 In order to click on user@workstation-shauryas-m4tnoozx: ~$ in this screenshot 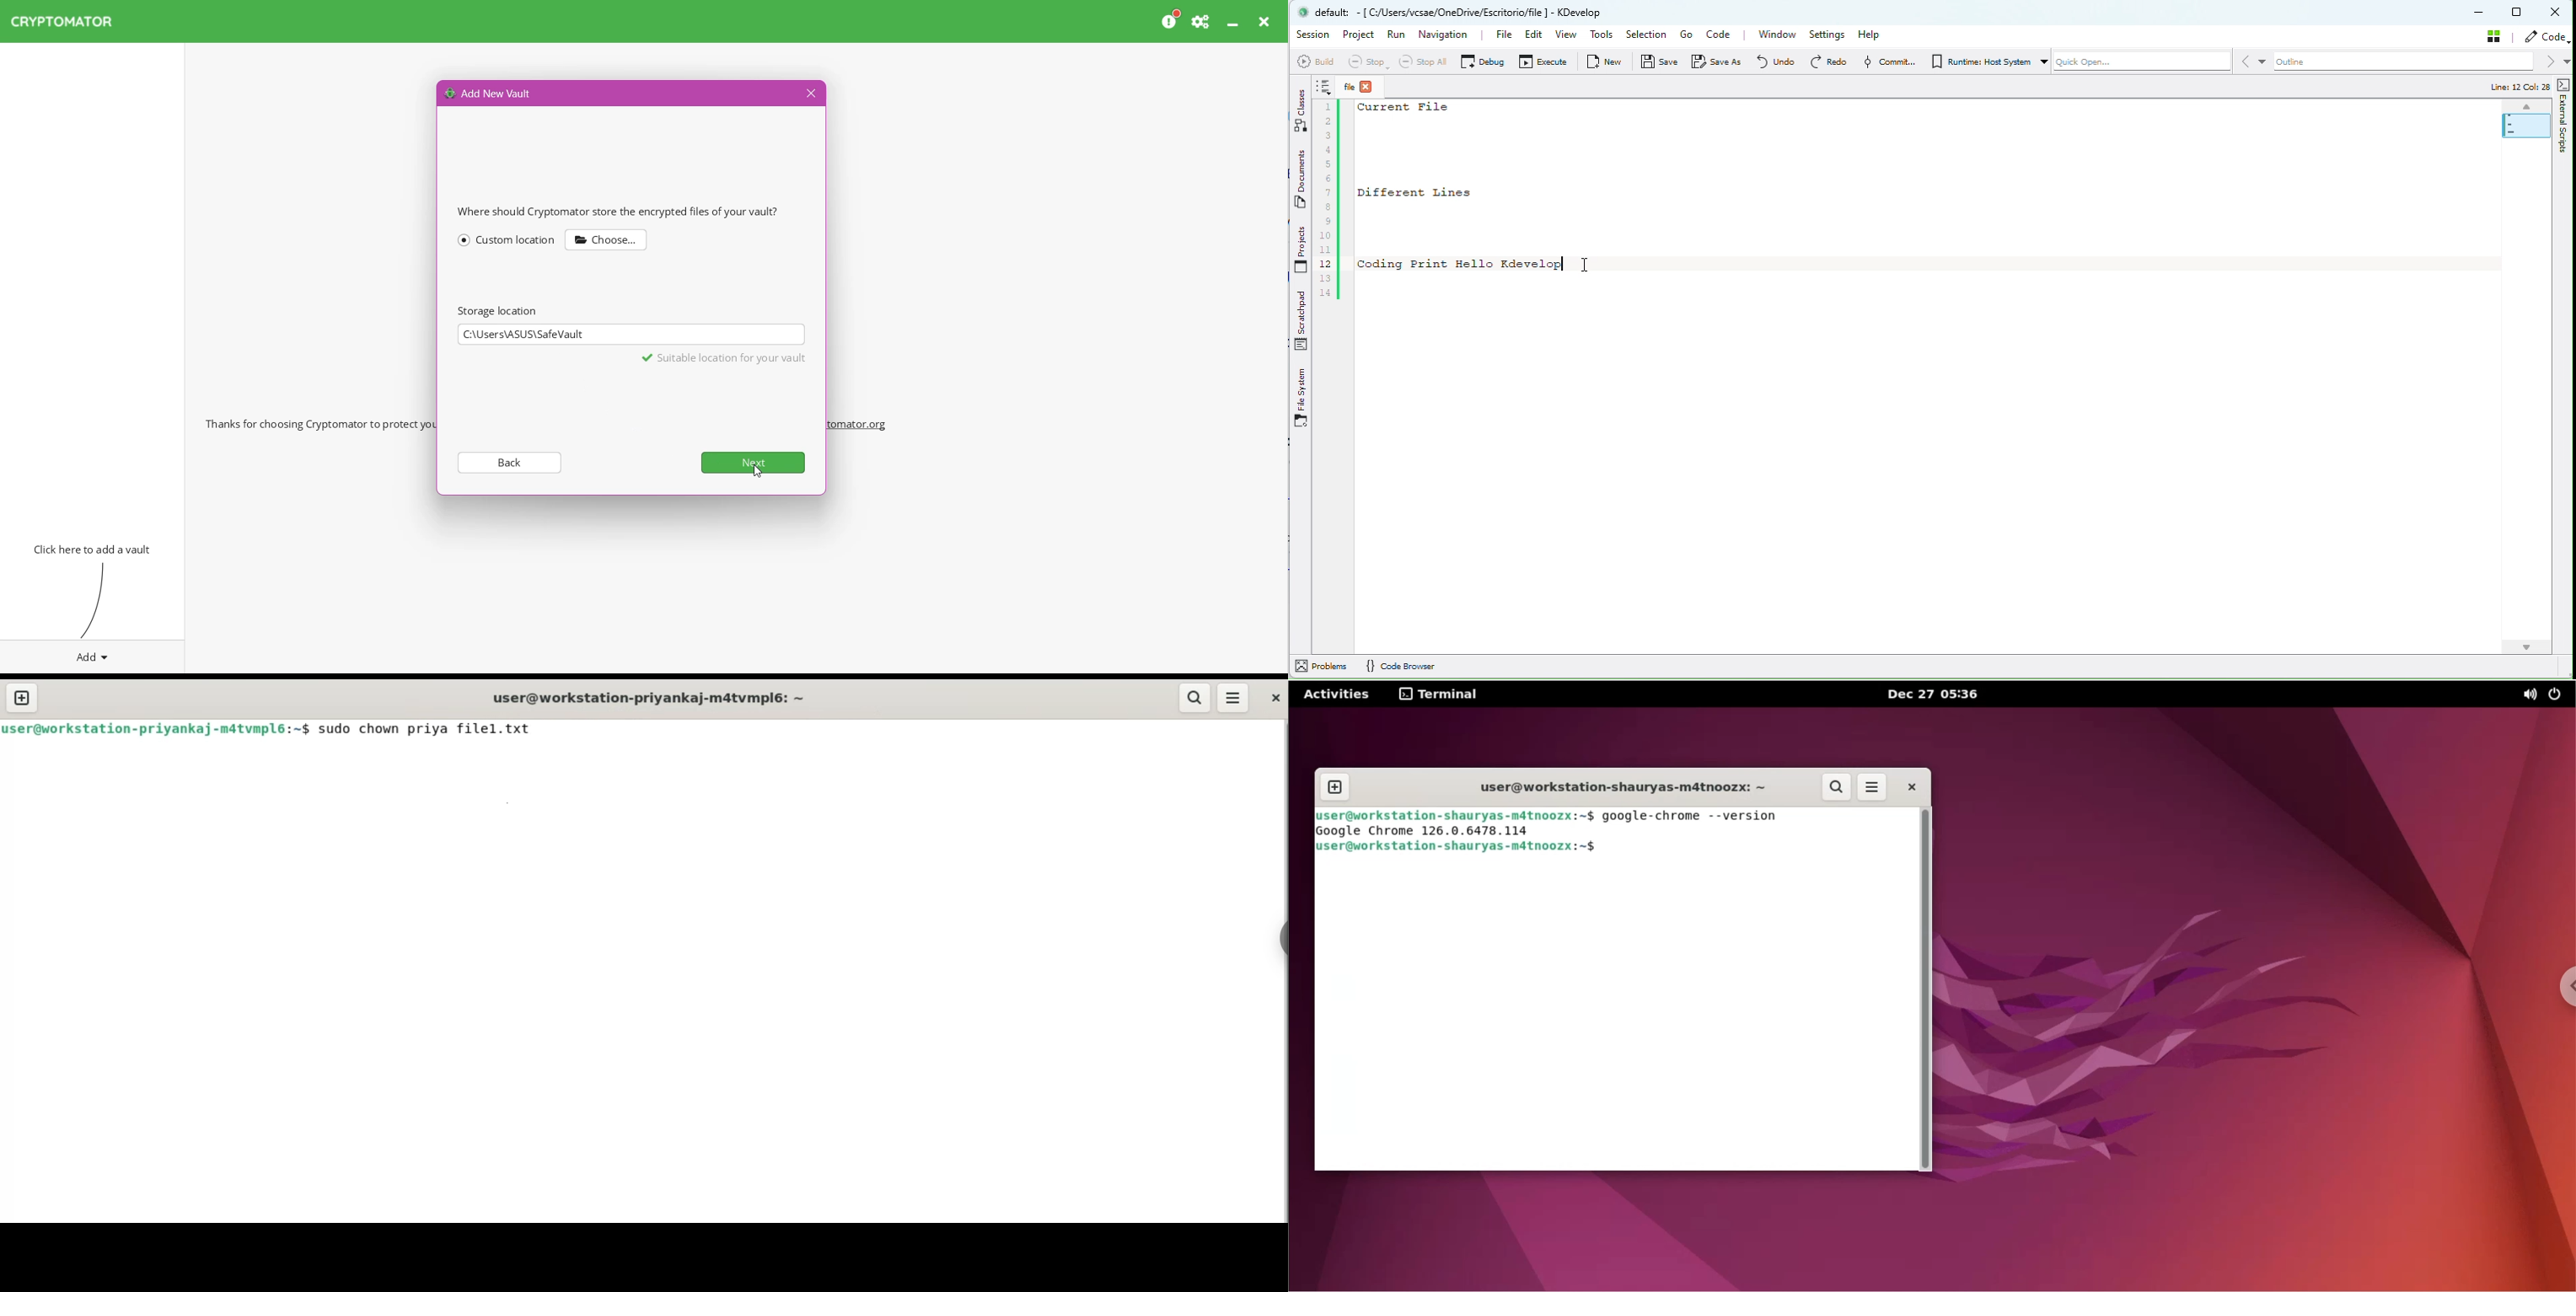, I will do `click(1471, 847)`.